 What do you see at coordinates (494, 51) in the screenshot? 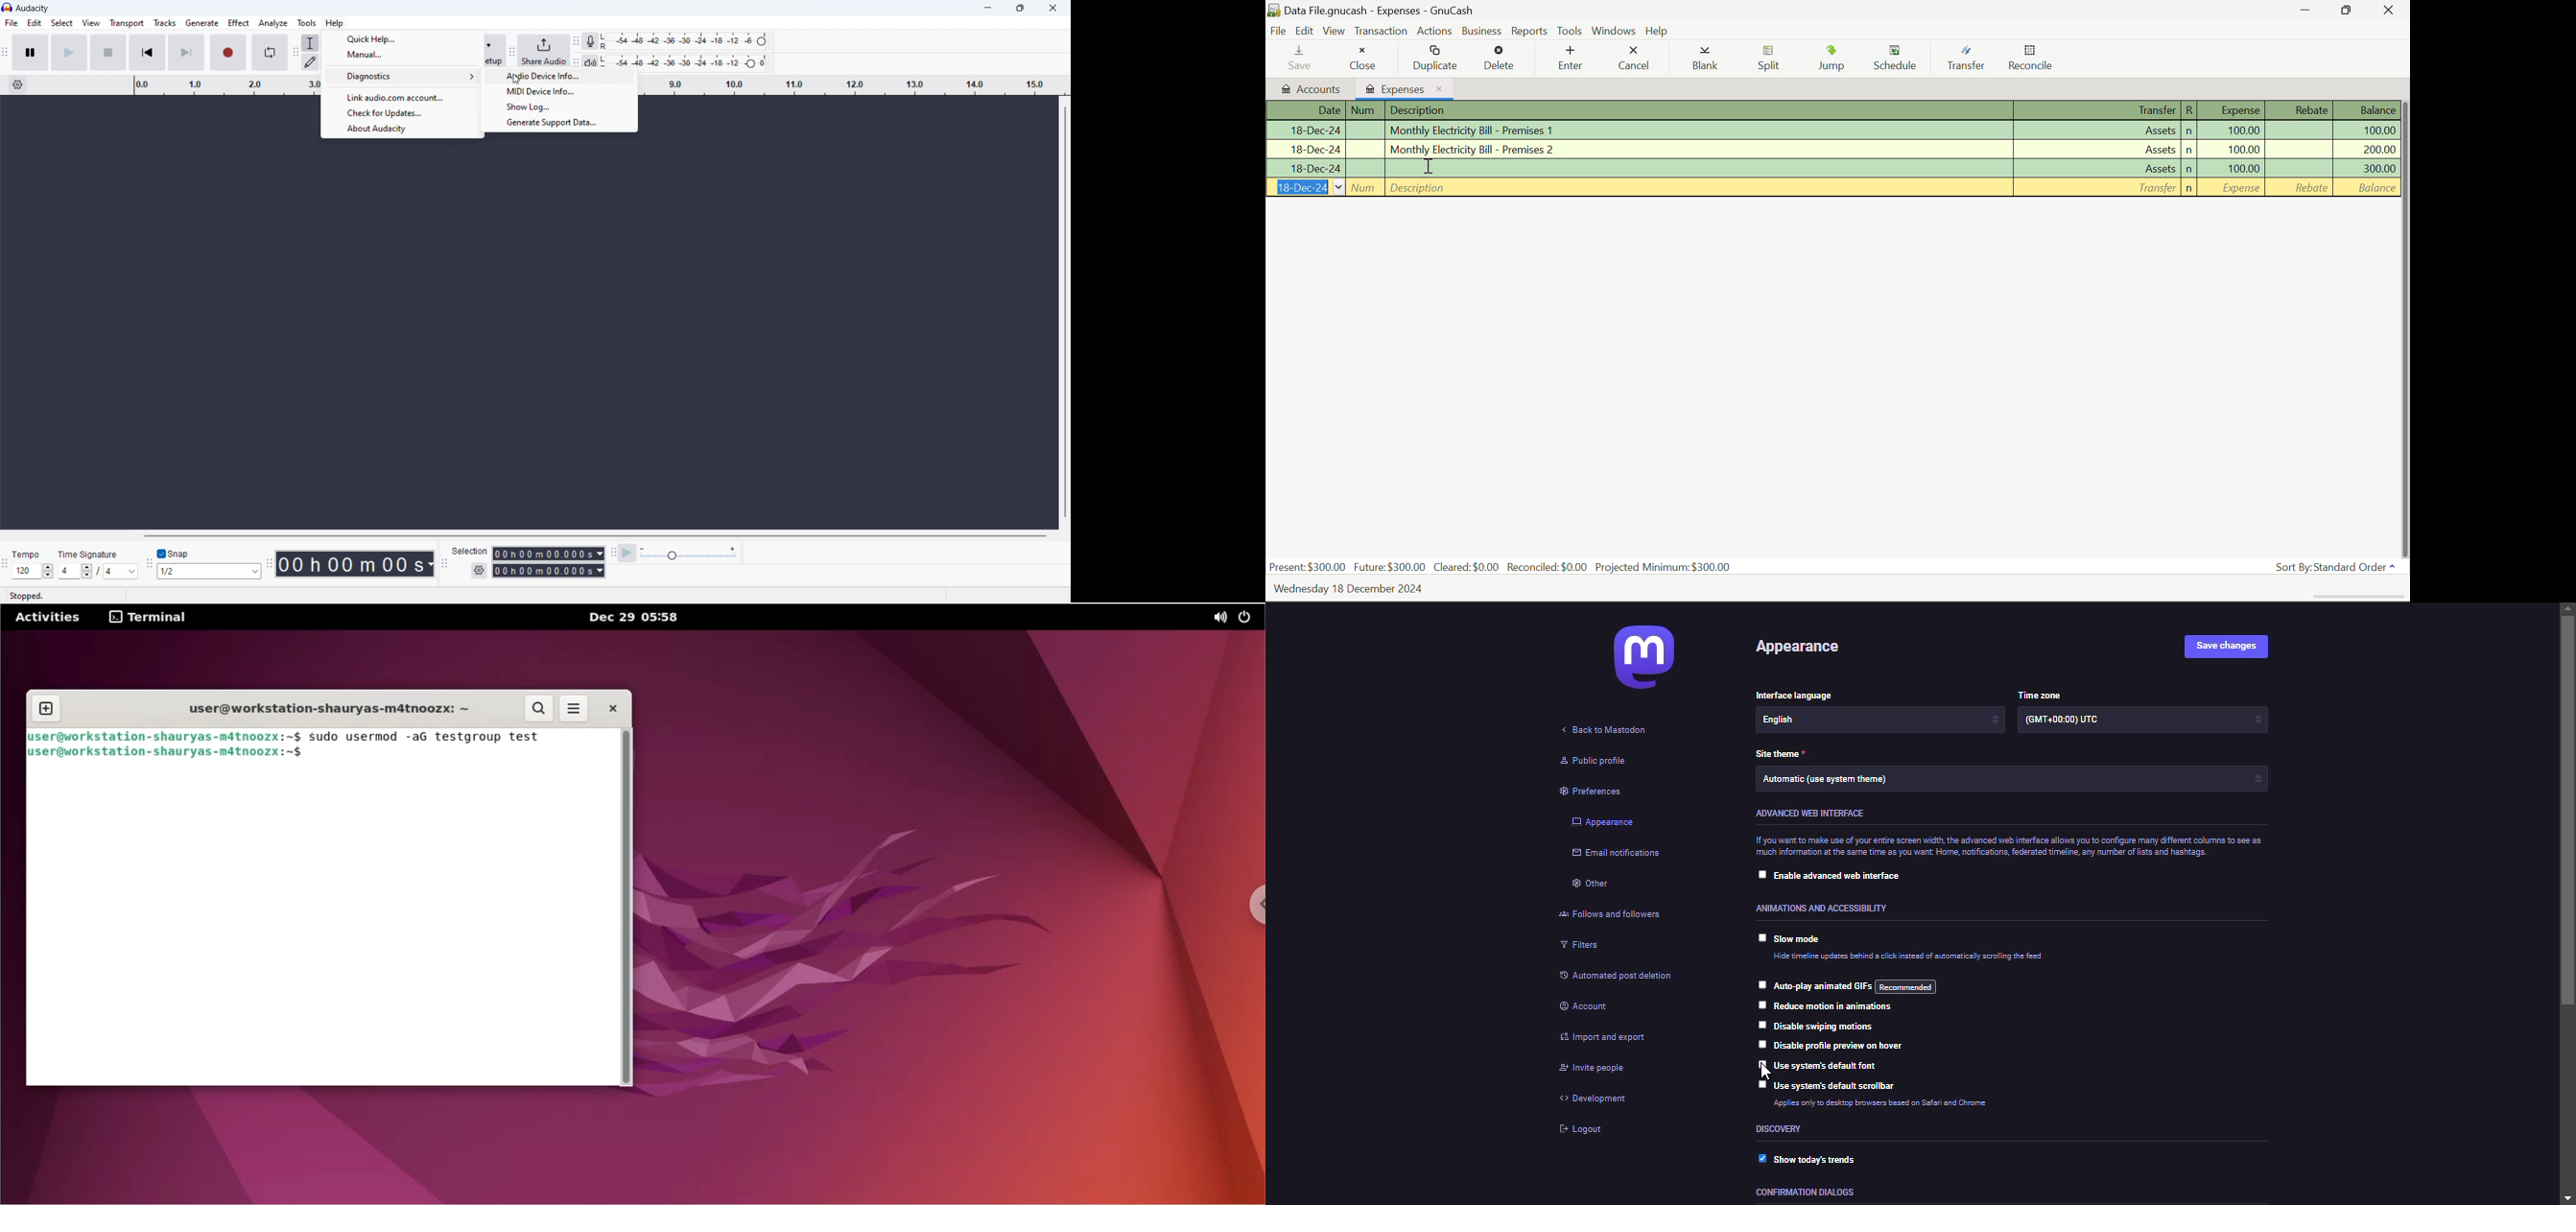
I see `audio setup` at bounding box center [494, 51].